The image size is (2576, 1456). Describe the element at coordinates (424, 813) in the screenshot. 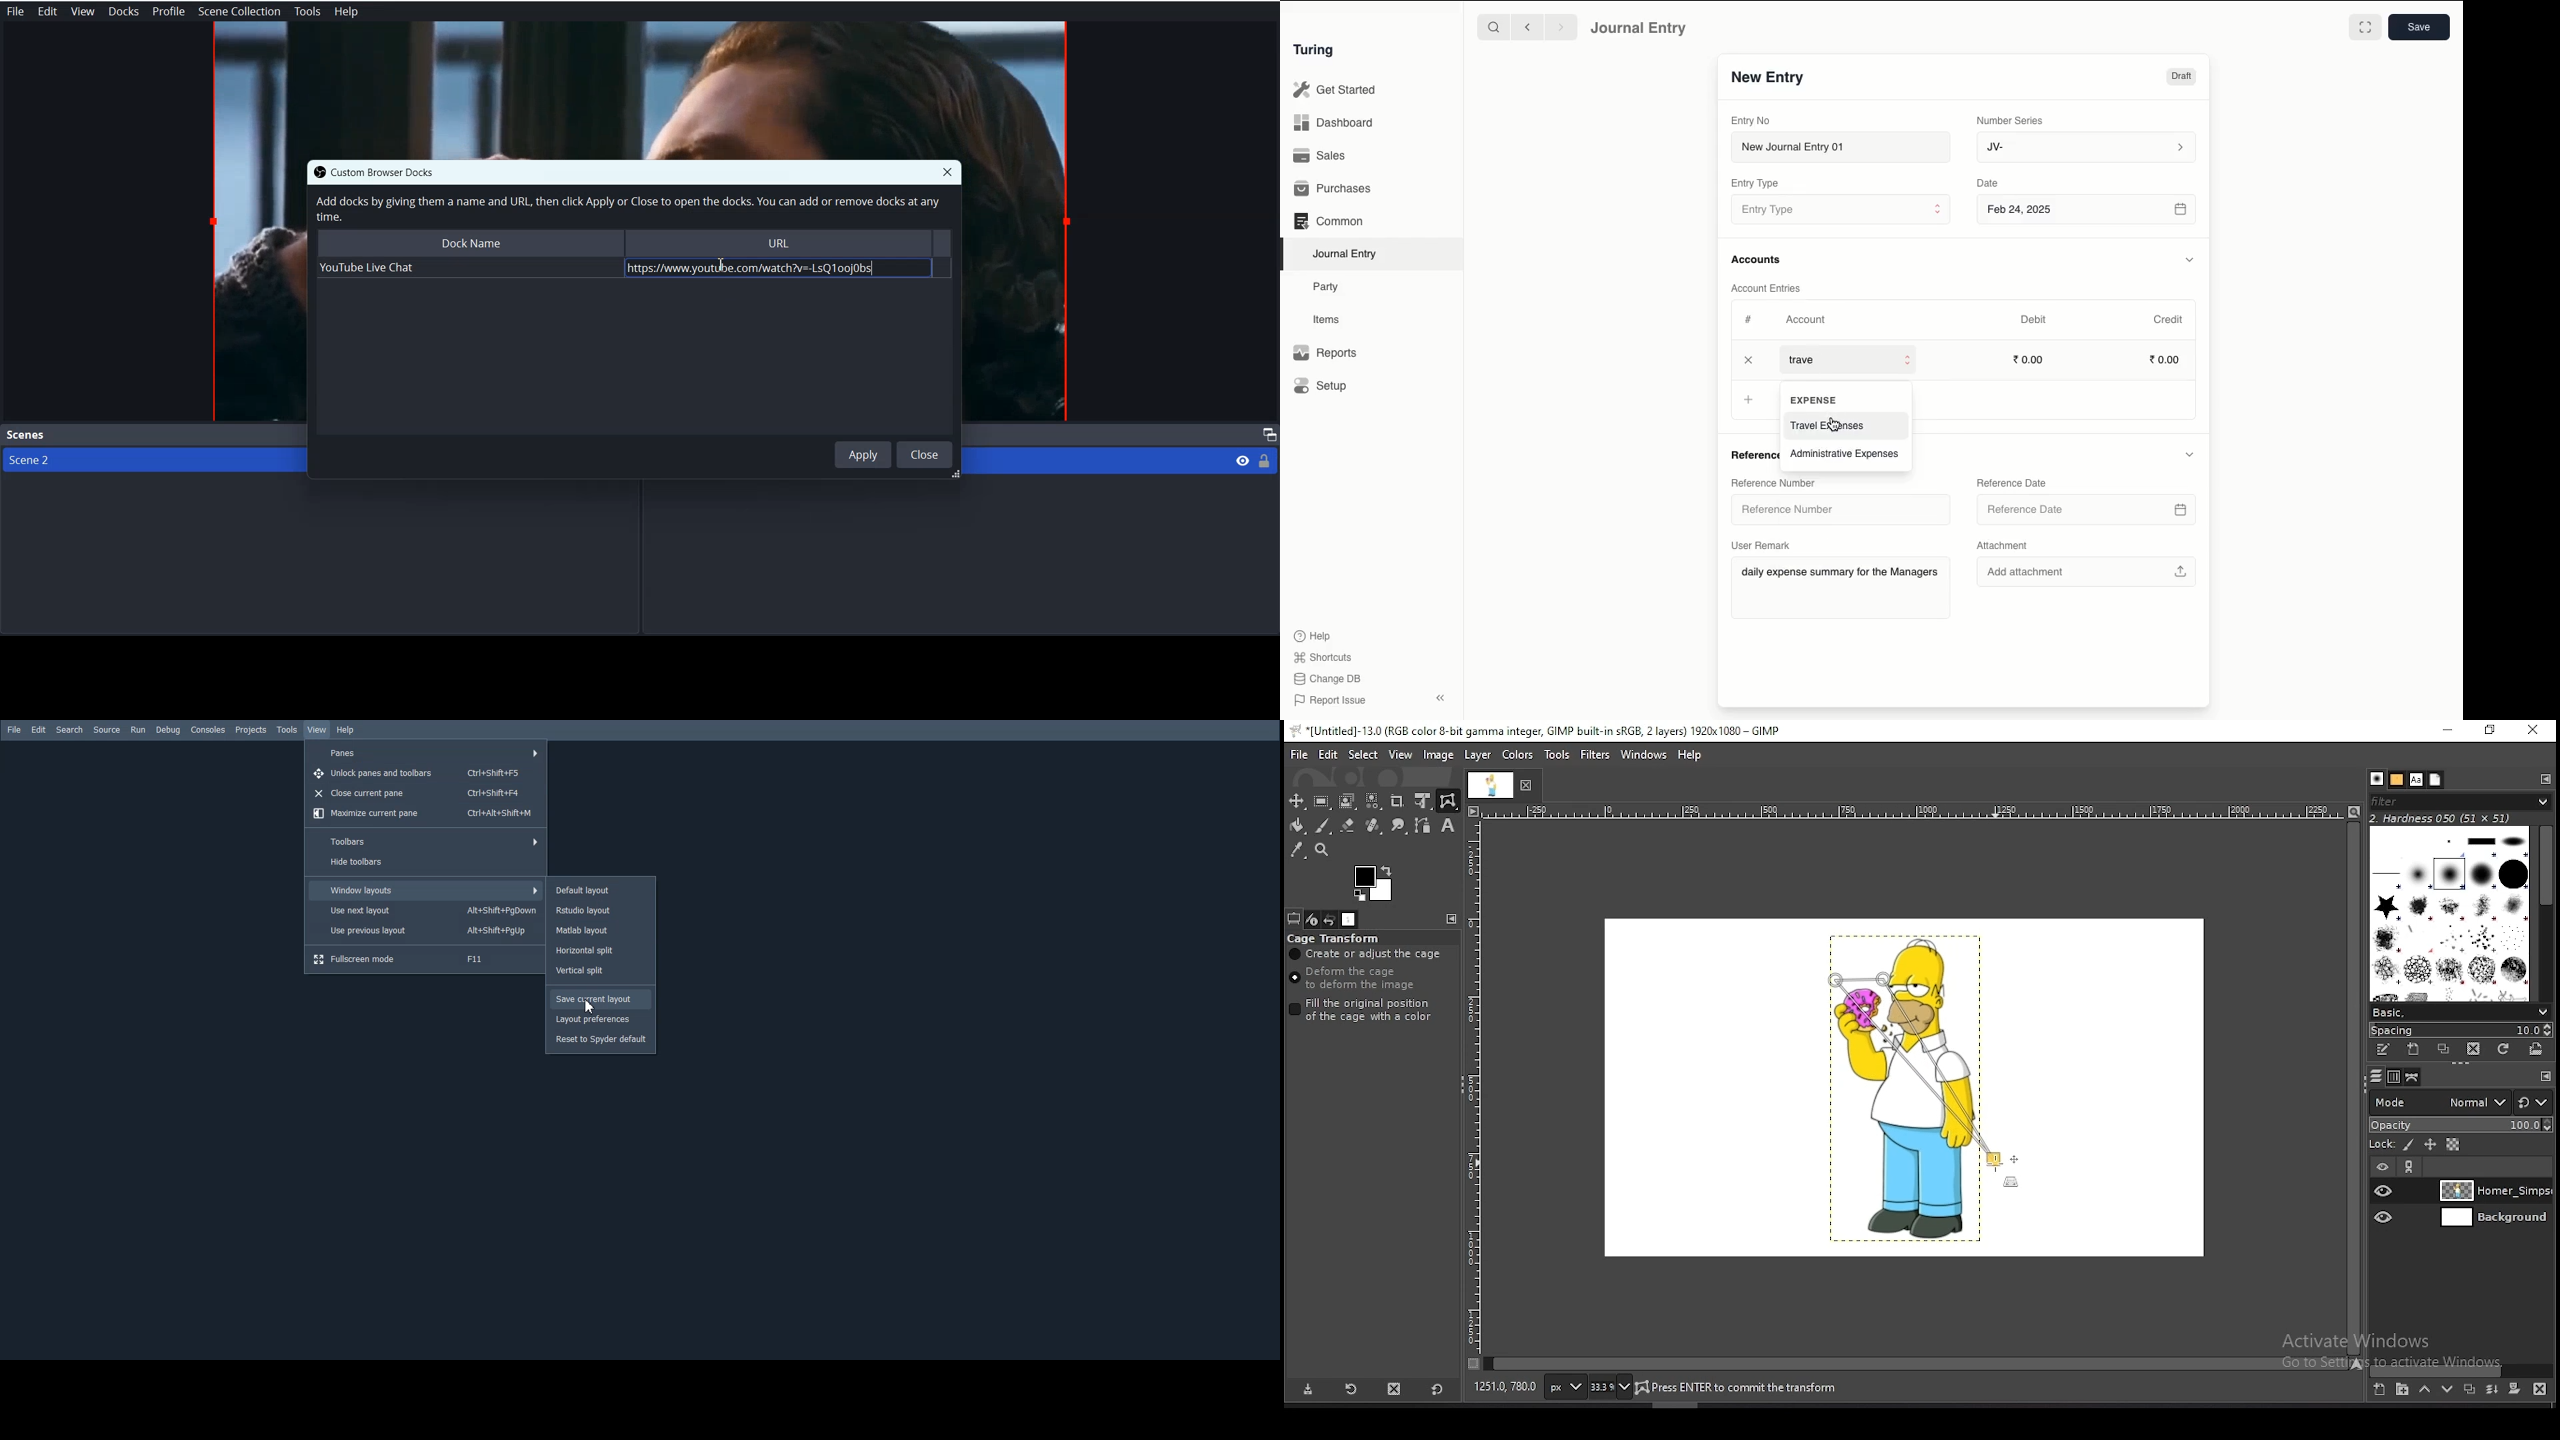

I see `Maximize current panes` at that location.